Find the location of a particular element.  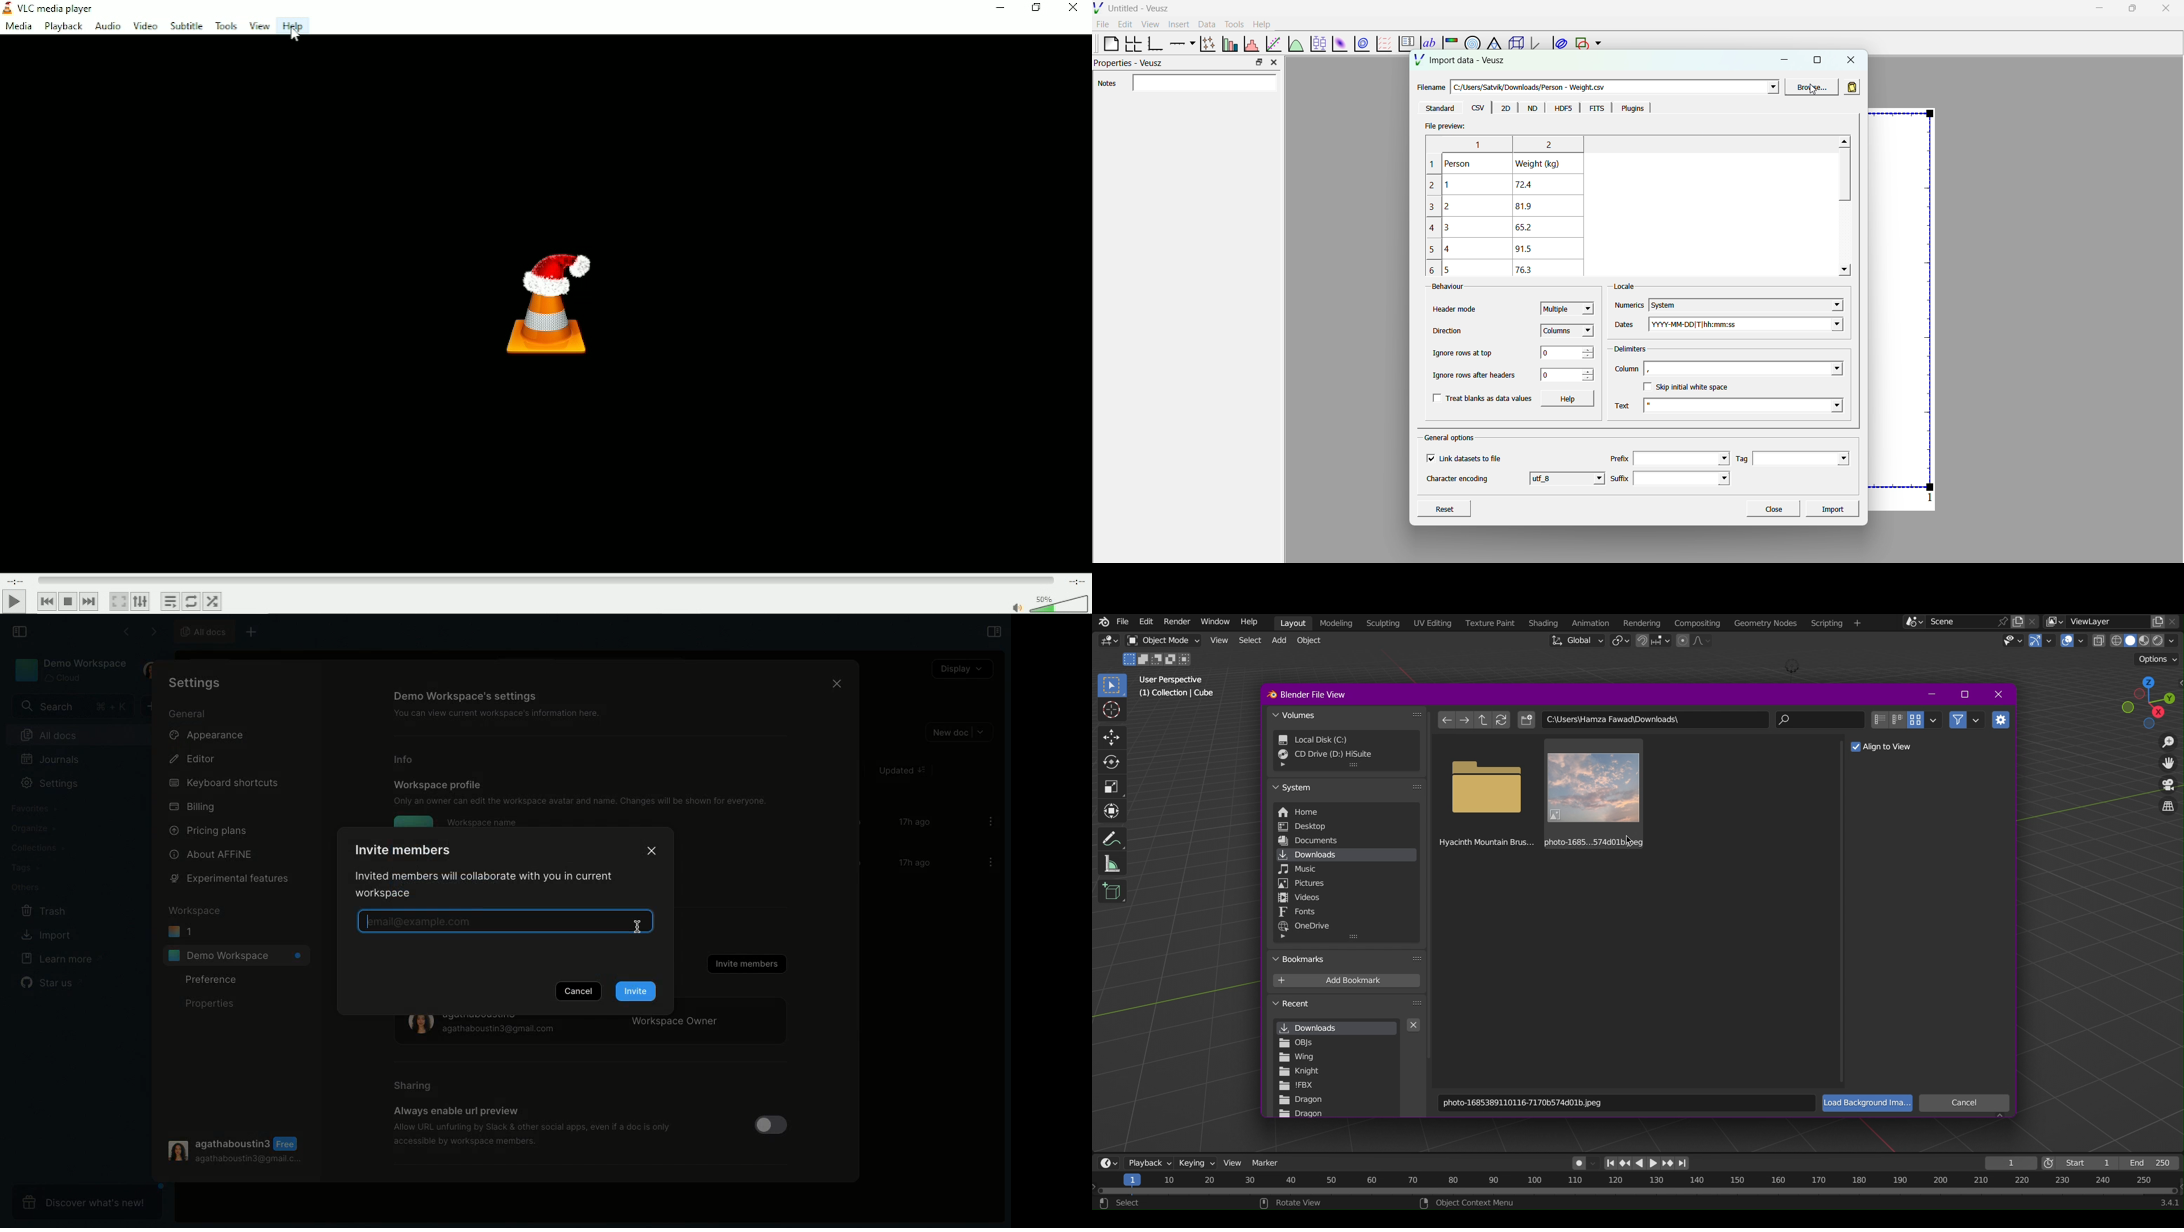

Multiple - dropdown is located at coordinates (1567, 308).